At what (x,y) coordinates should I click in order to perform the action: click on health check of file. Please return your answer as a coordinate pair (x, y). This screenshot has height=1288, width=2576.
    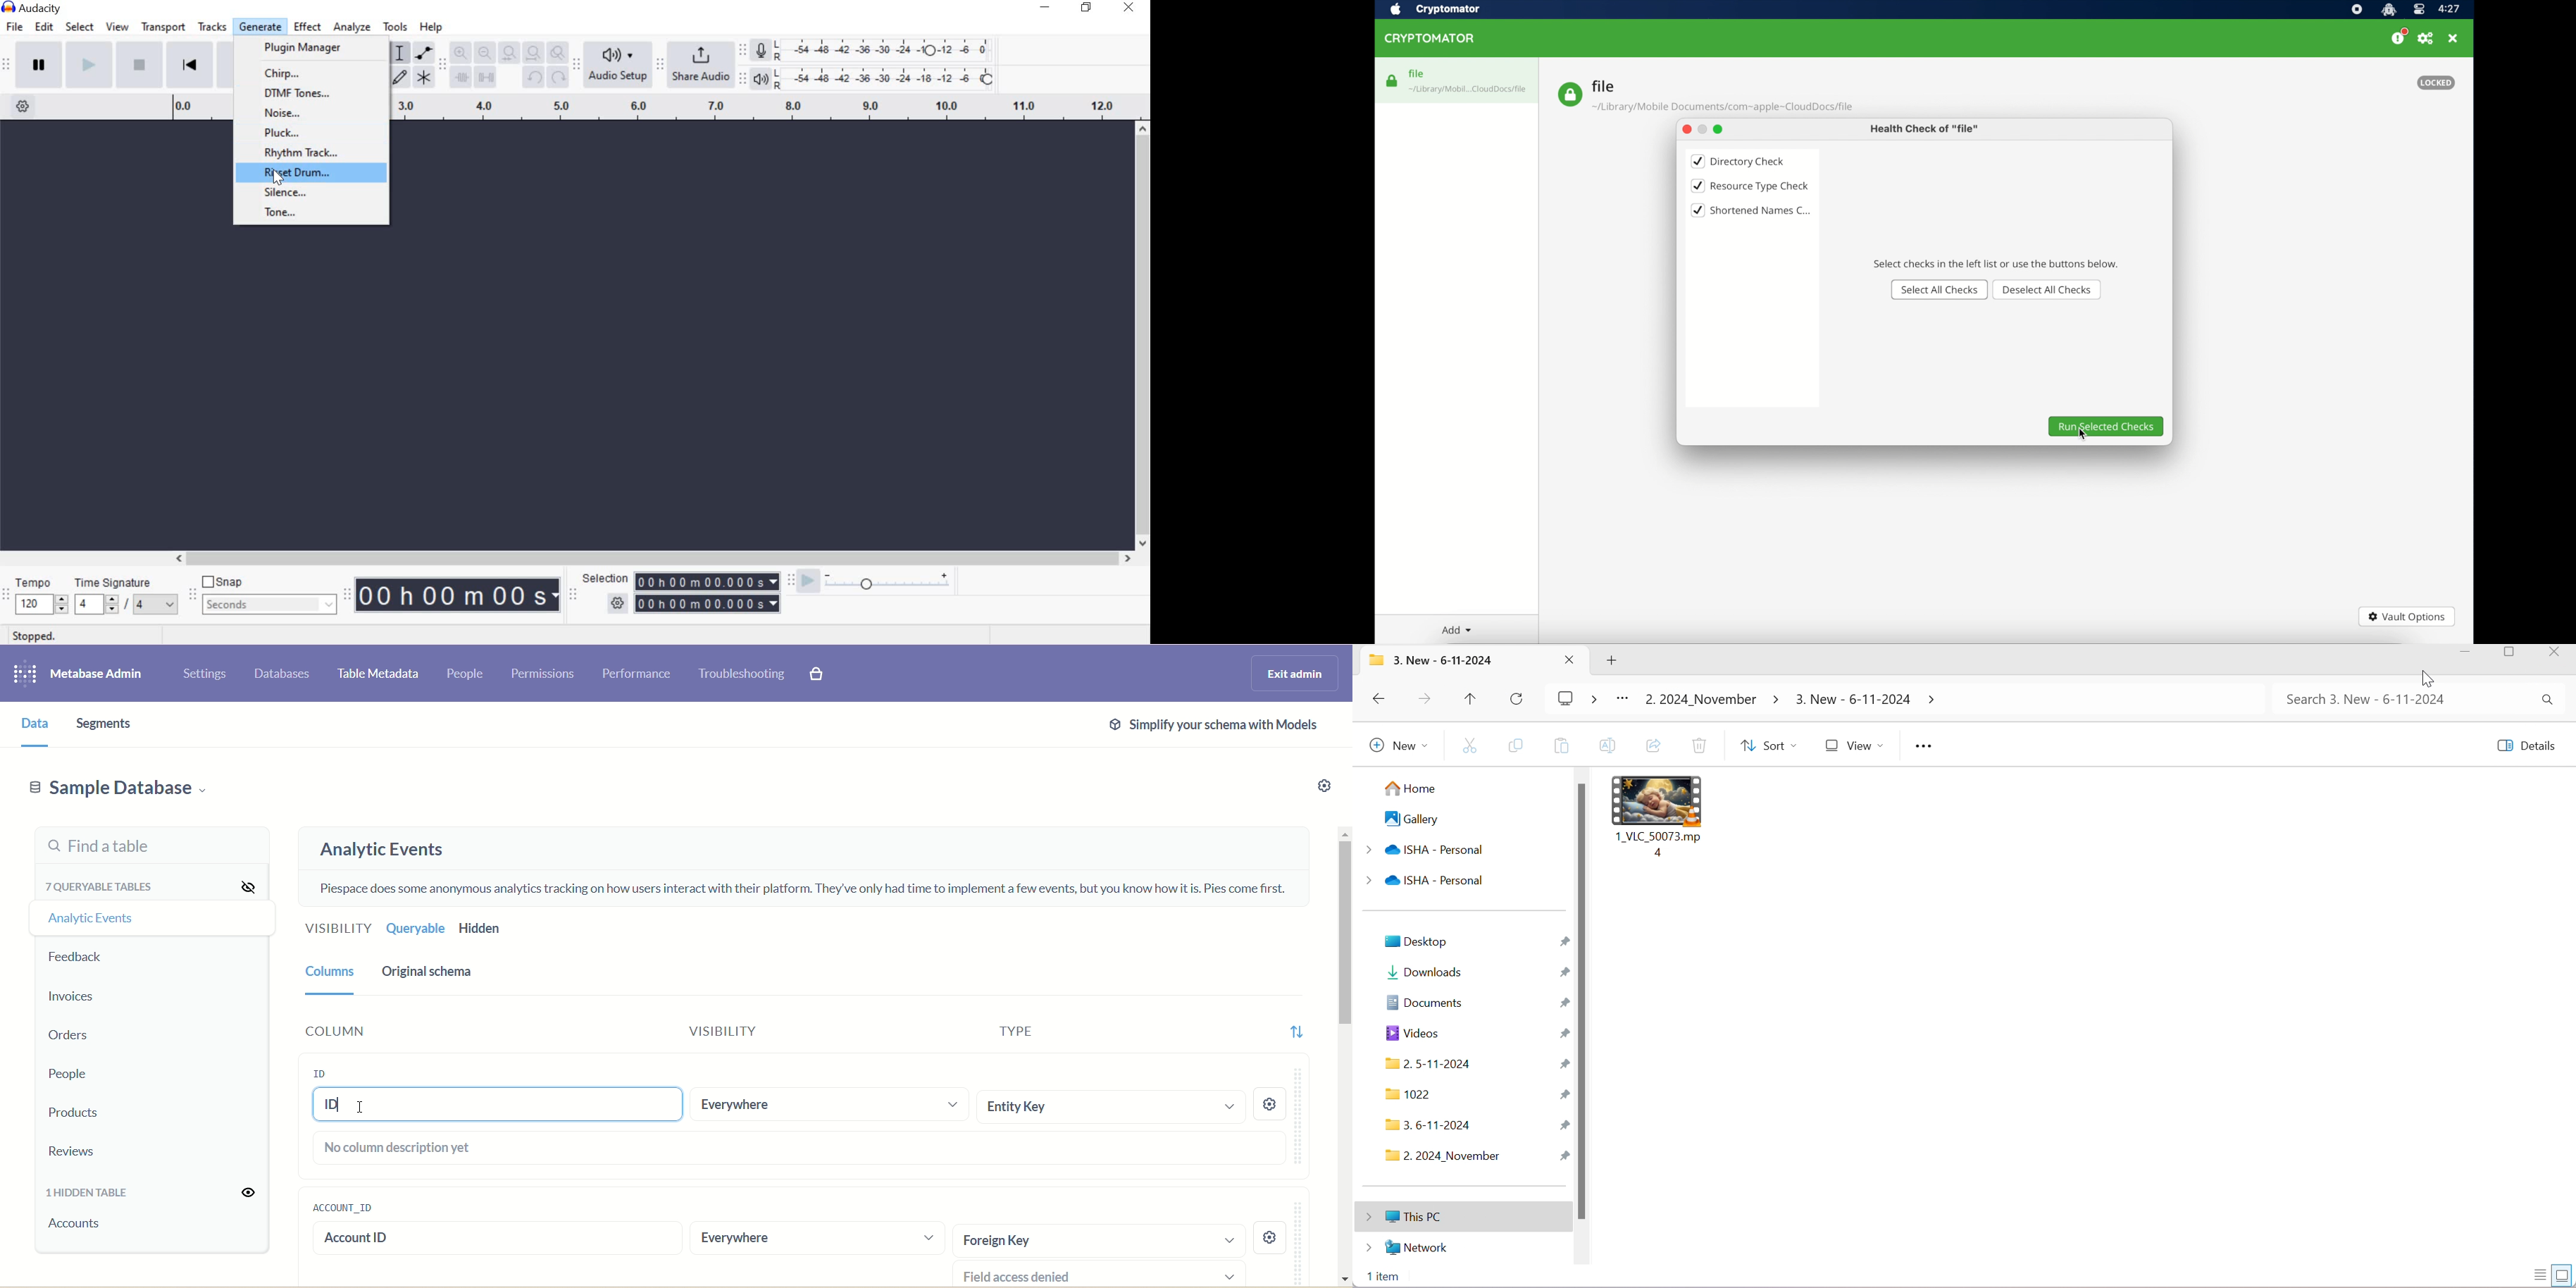
    Looking at the image, I should click on (1925, 129).